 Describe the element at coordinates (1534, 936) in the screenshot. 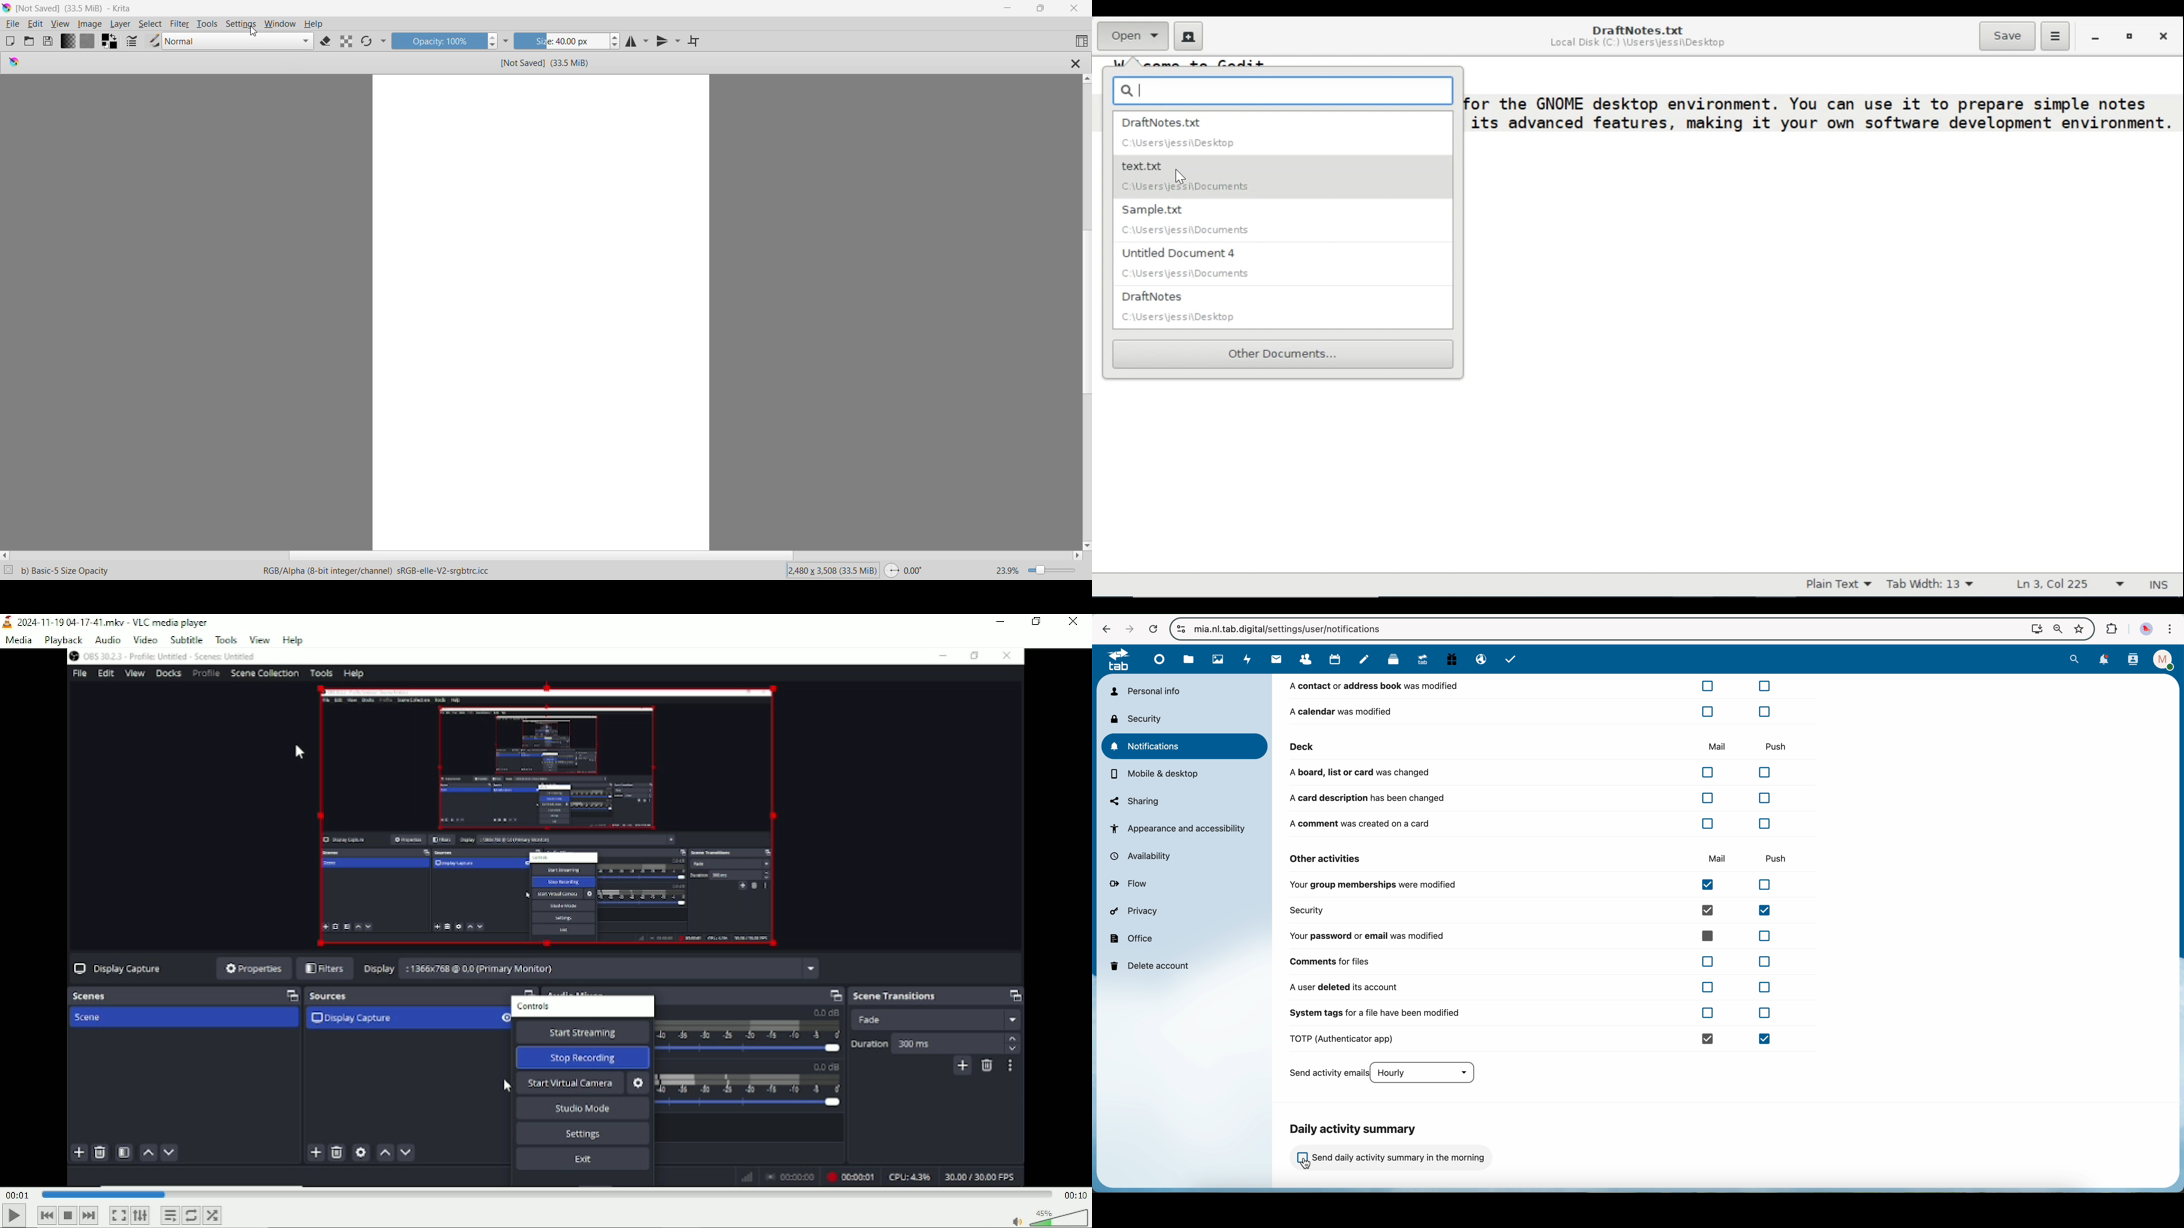

I see `your password or email was modified` at that location.